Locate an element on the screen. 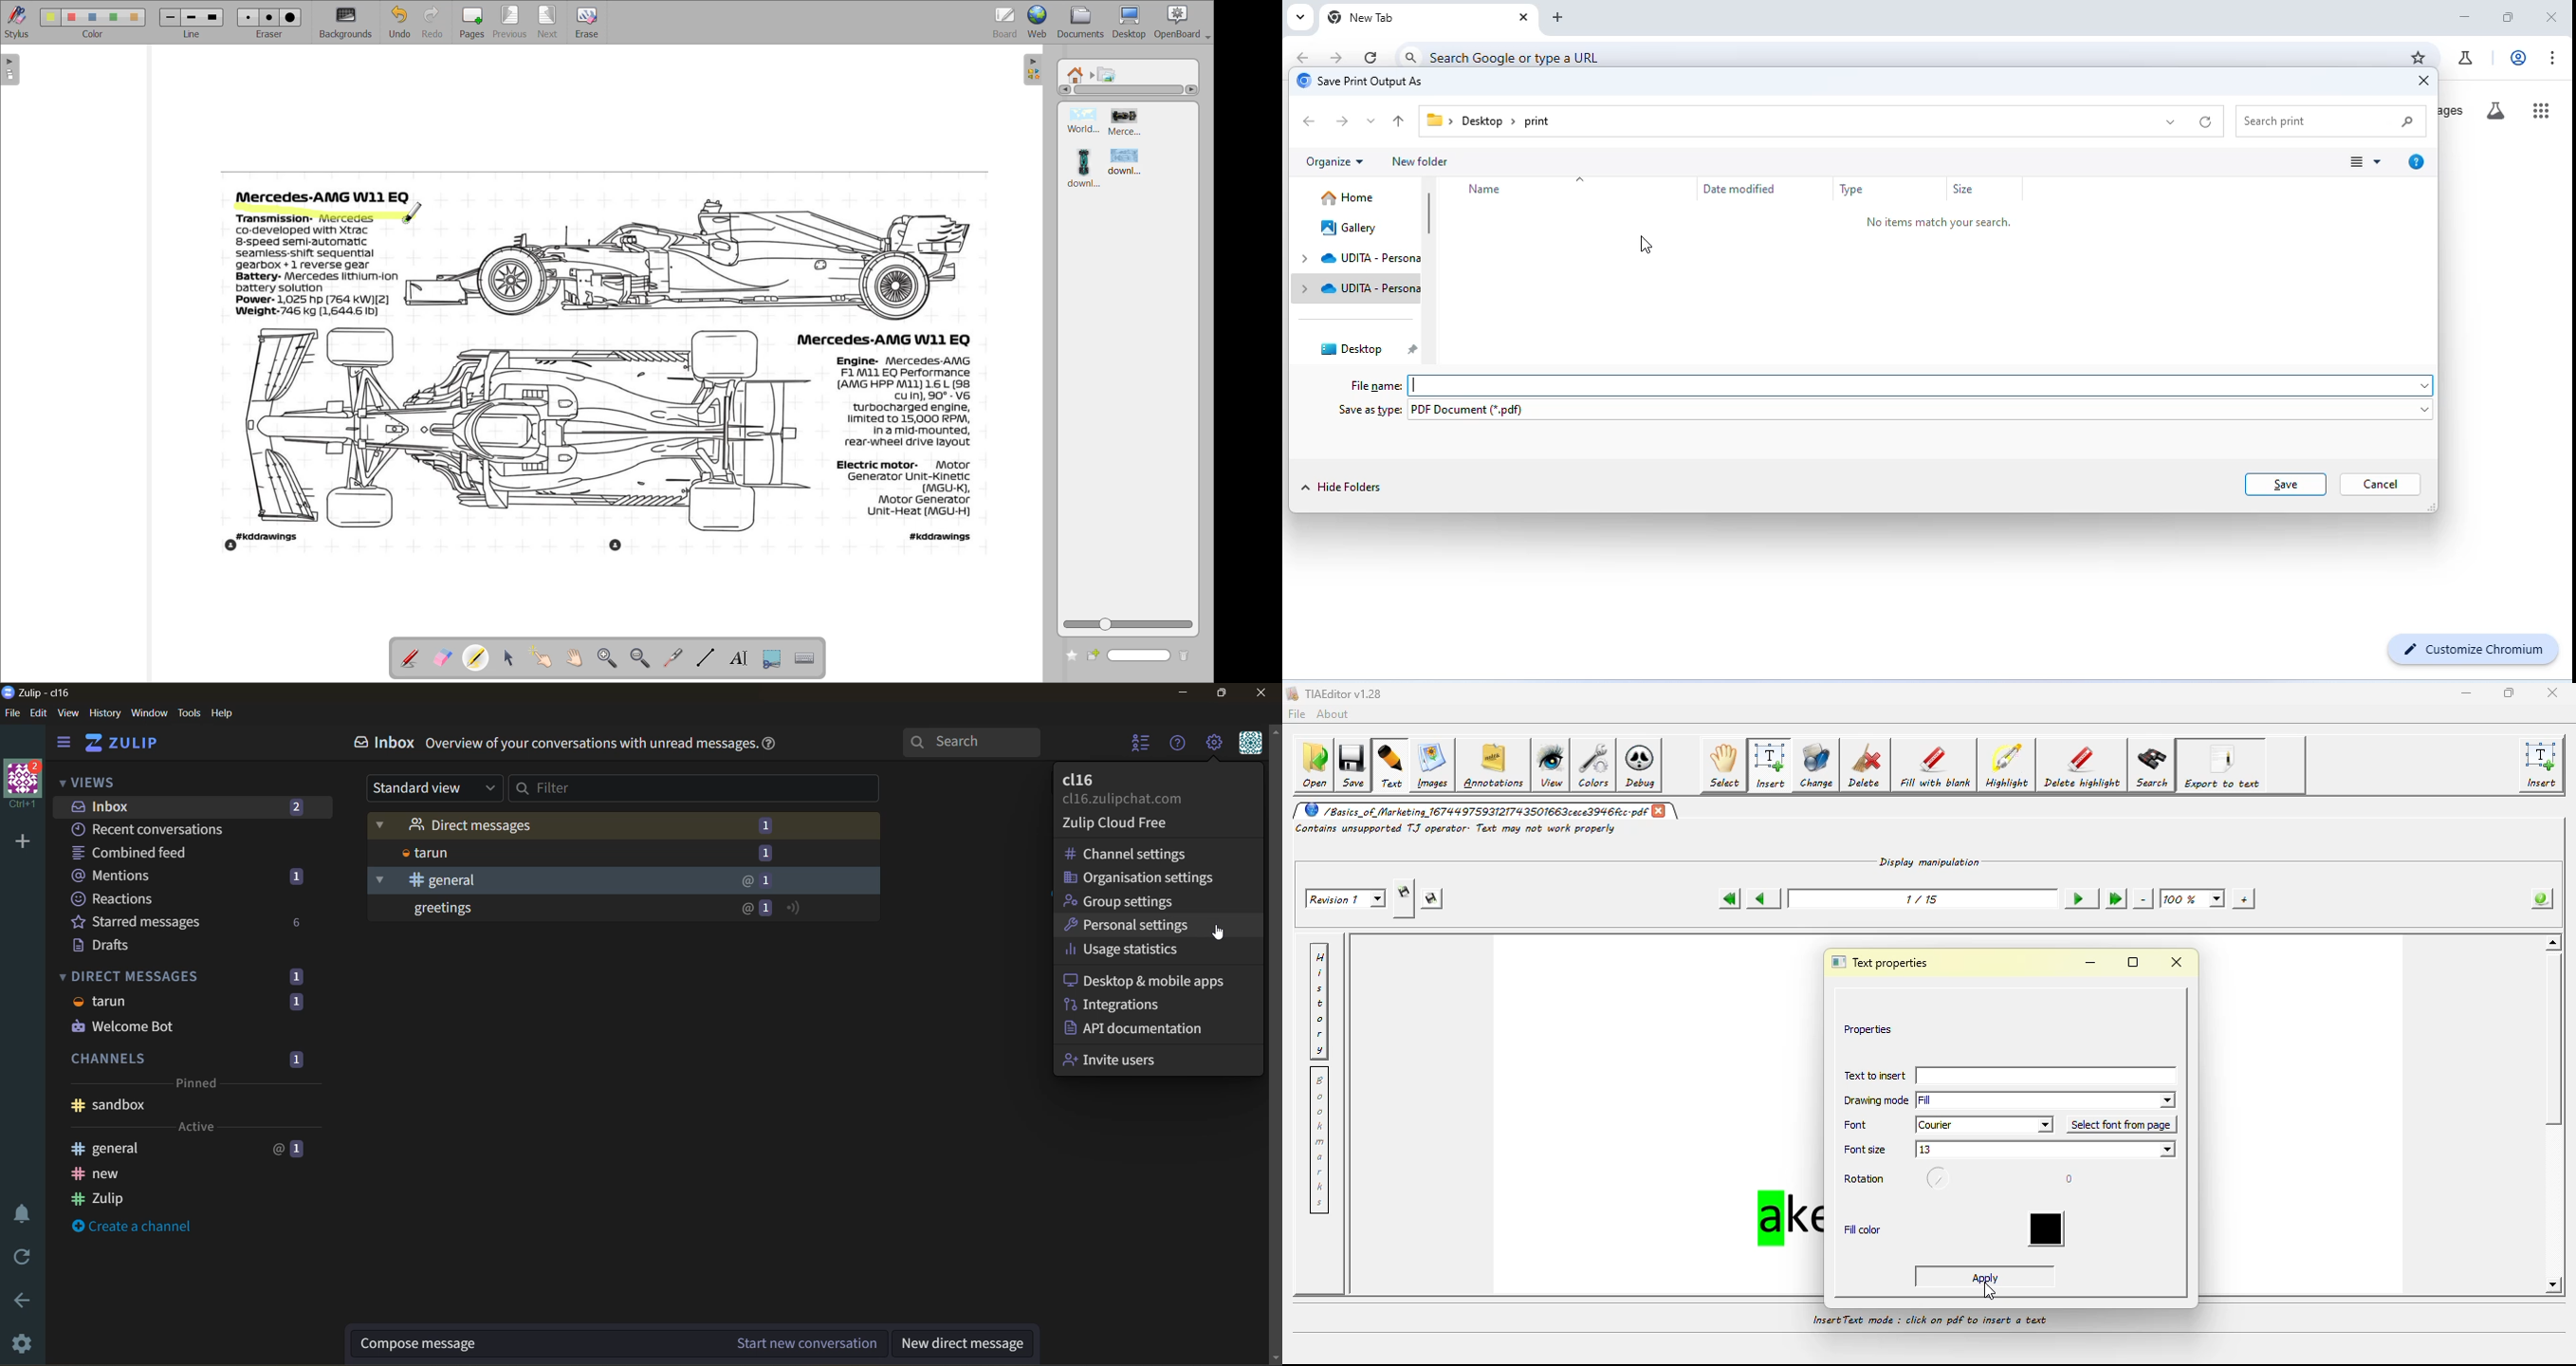 The image size is (2576, 1372). active is located at coordinates (196, 1127).